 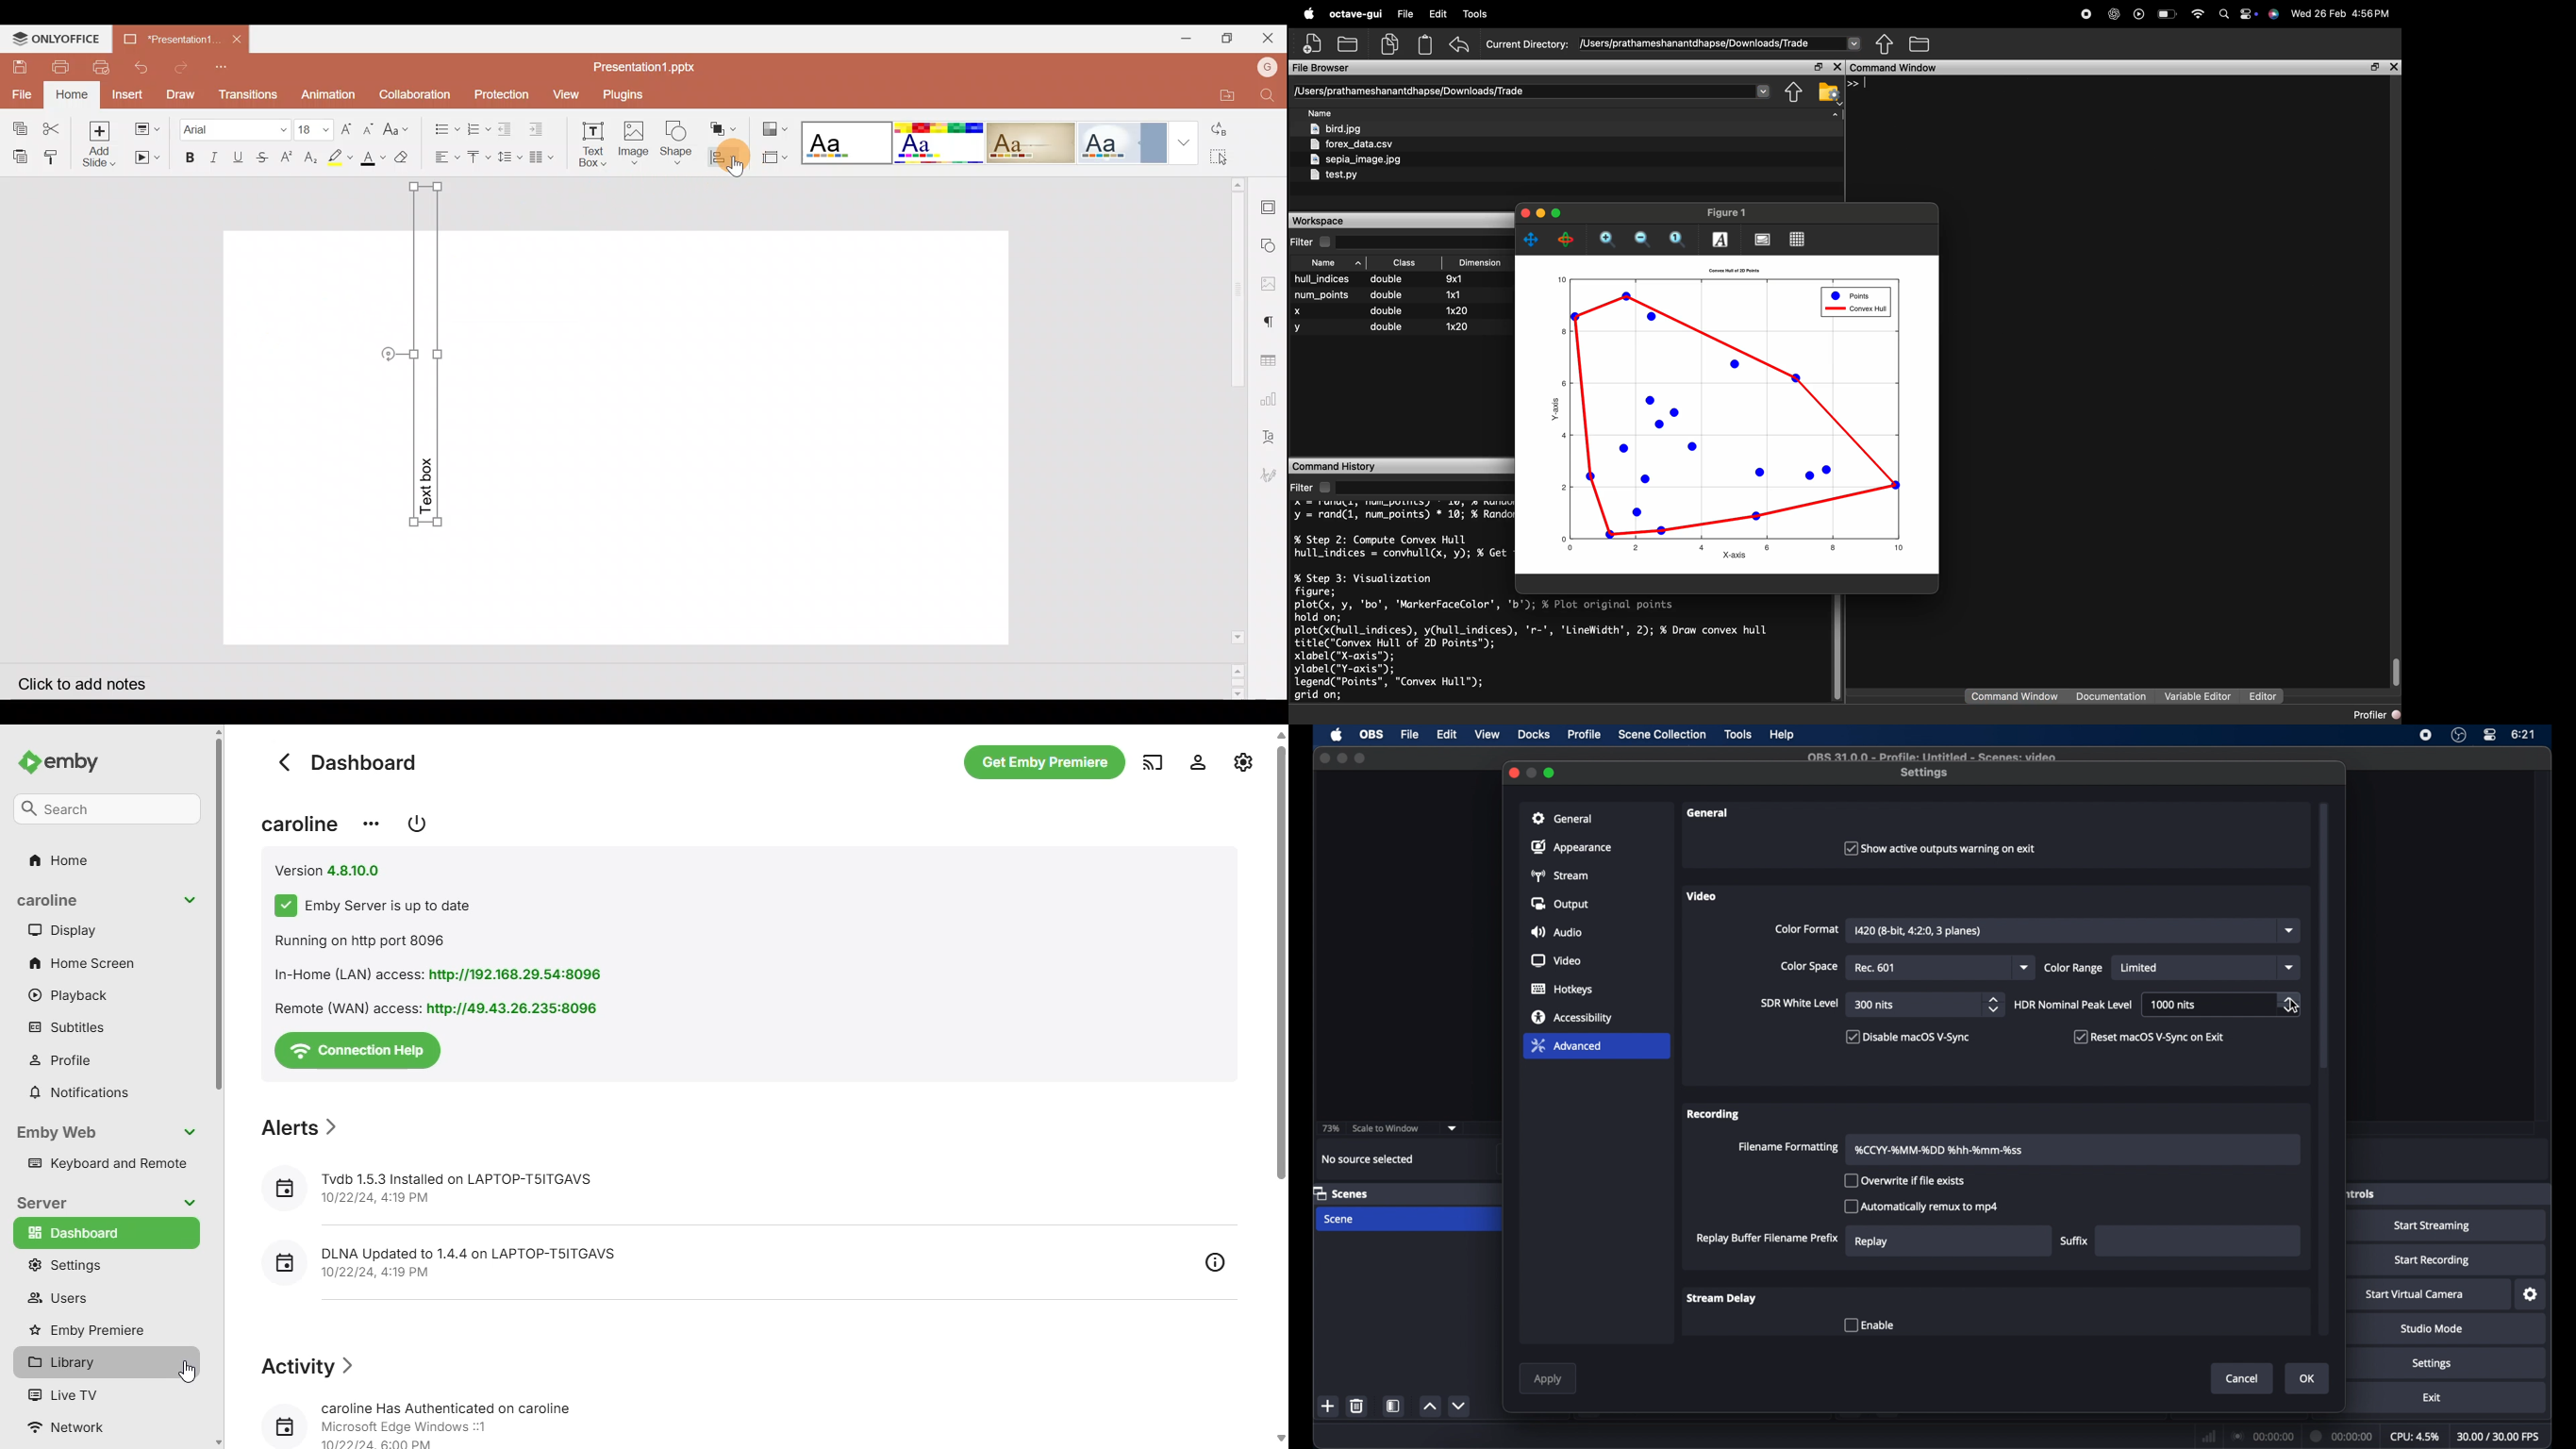 What do you see at coordinates (17, 67) in the screenshot?
I see `Save` at bounding box center [17, 67].